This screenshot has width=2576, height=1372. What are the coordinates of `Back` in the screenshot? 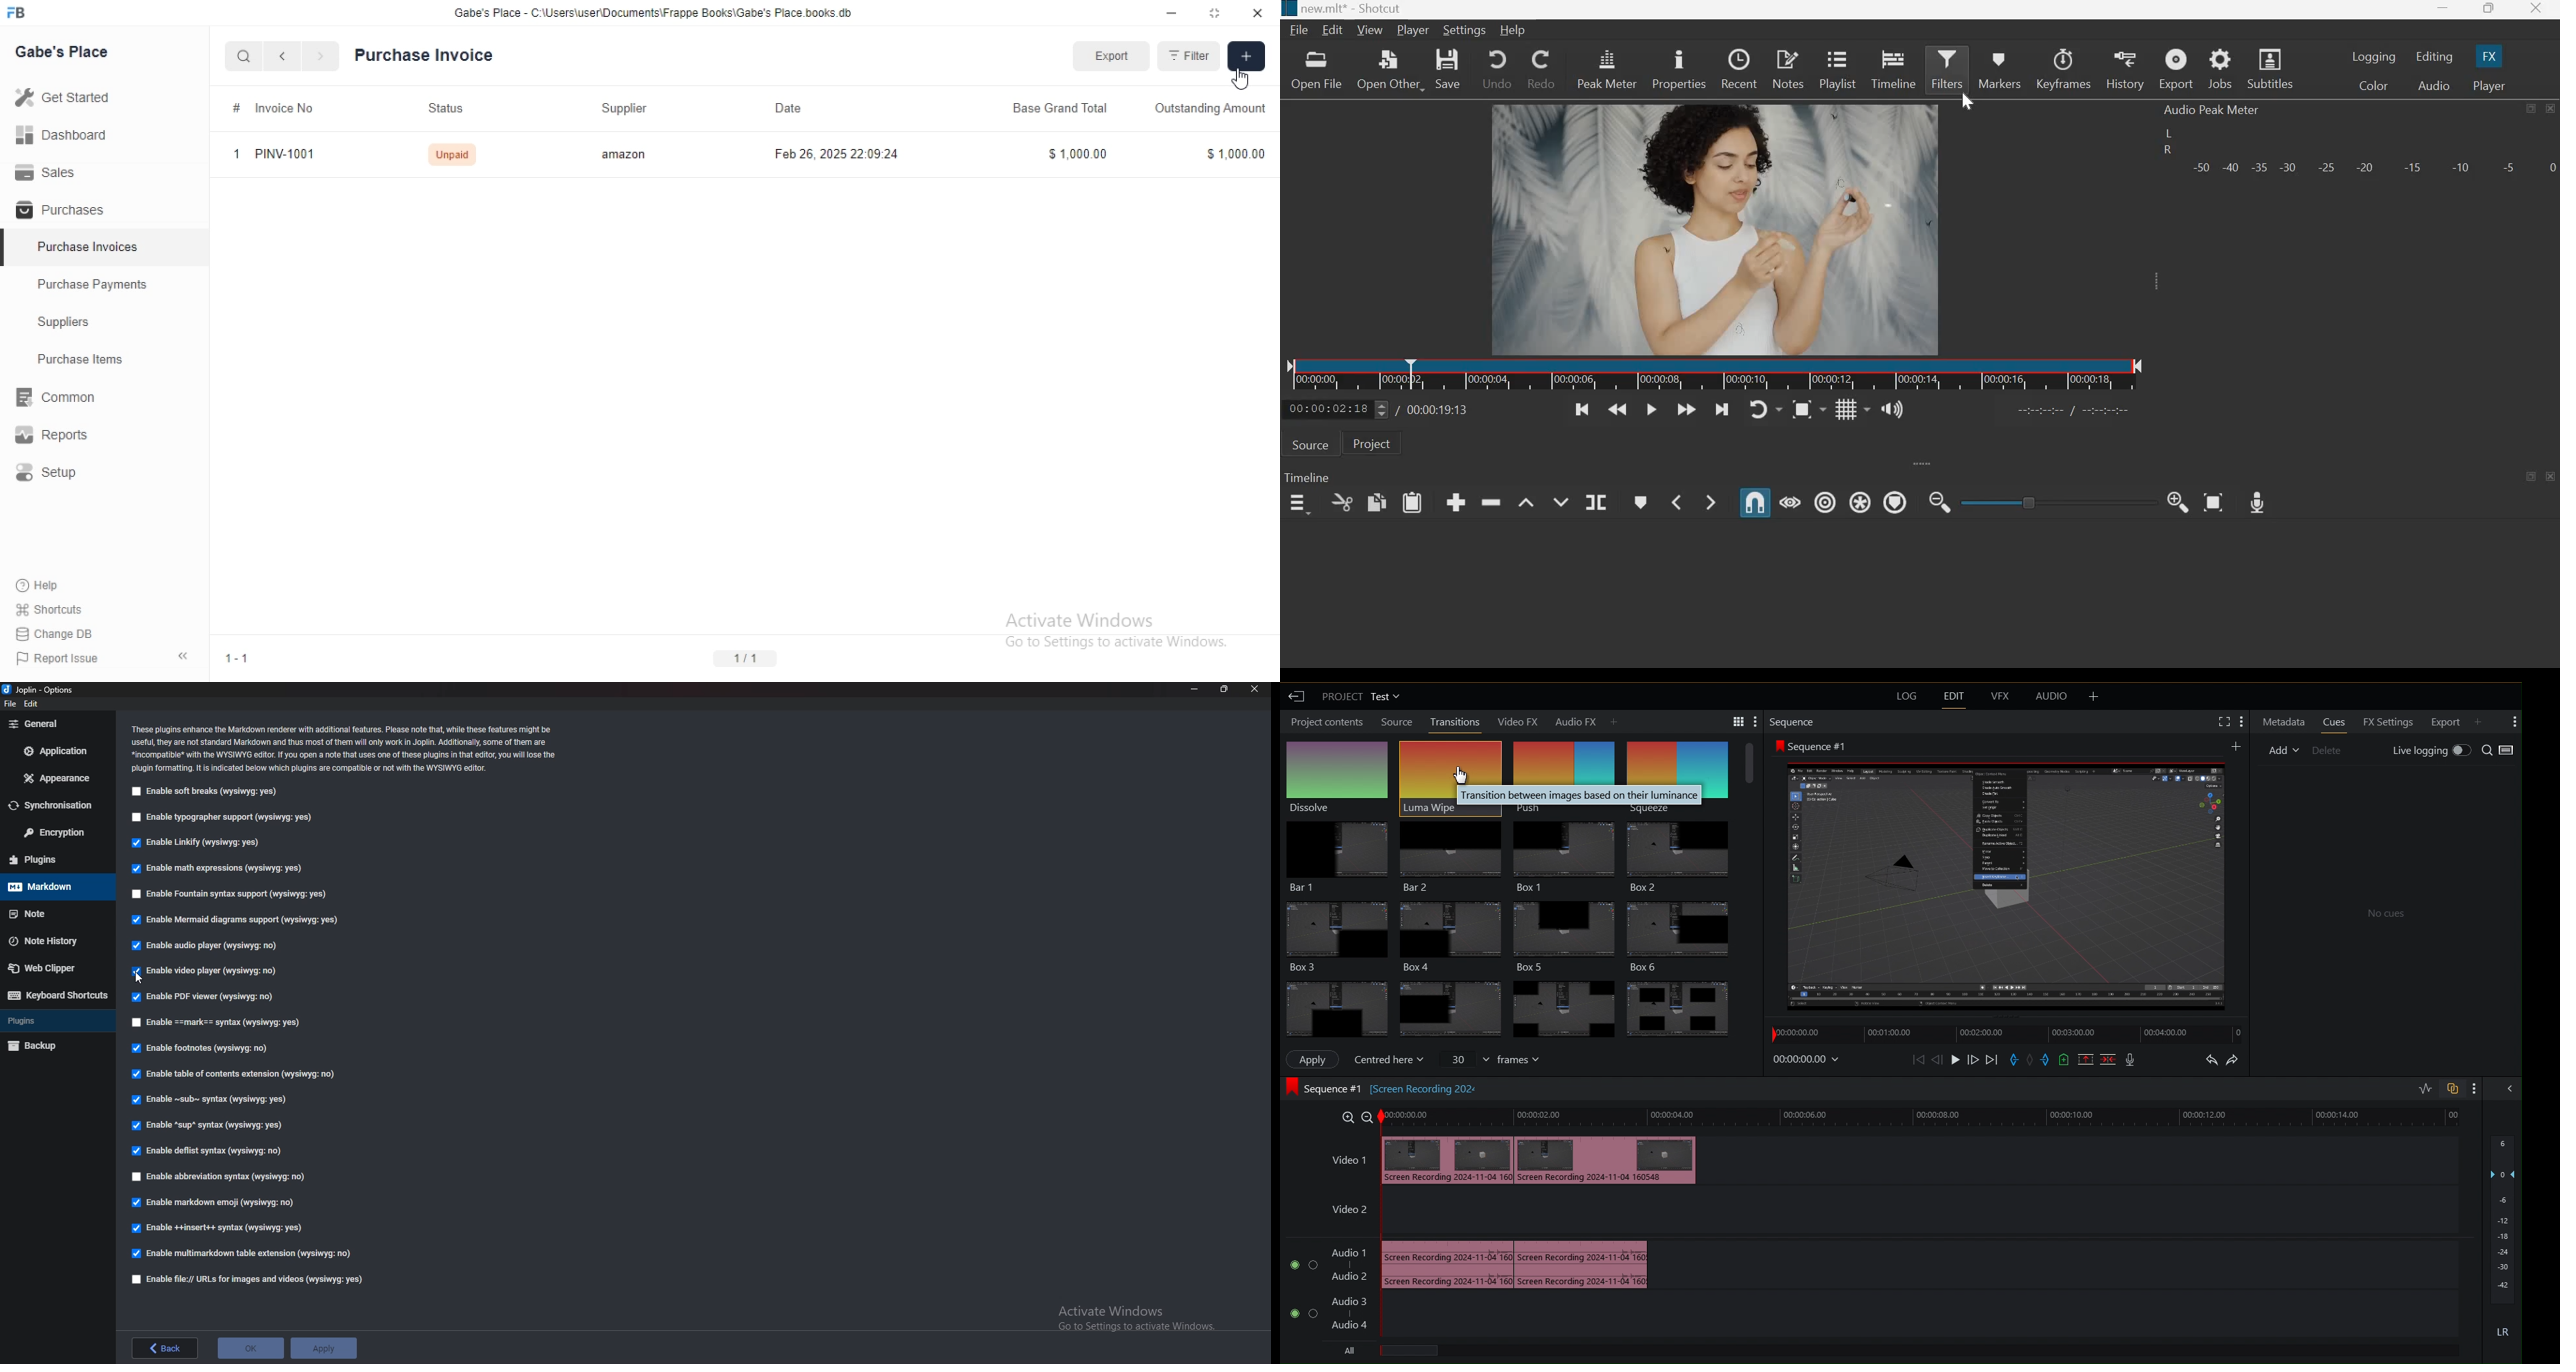 It's located at (1298, 697).